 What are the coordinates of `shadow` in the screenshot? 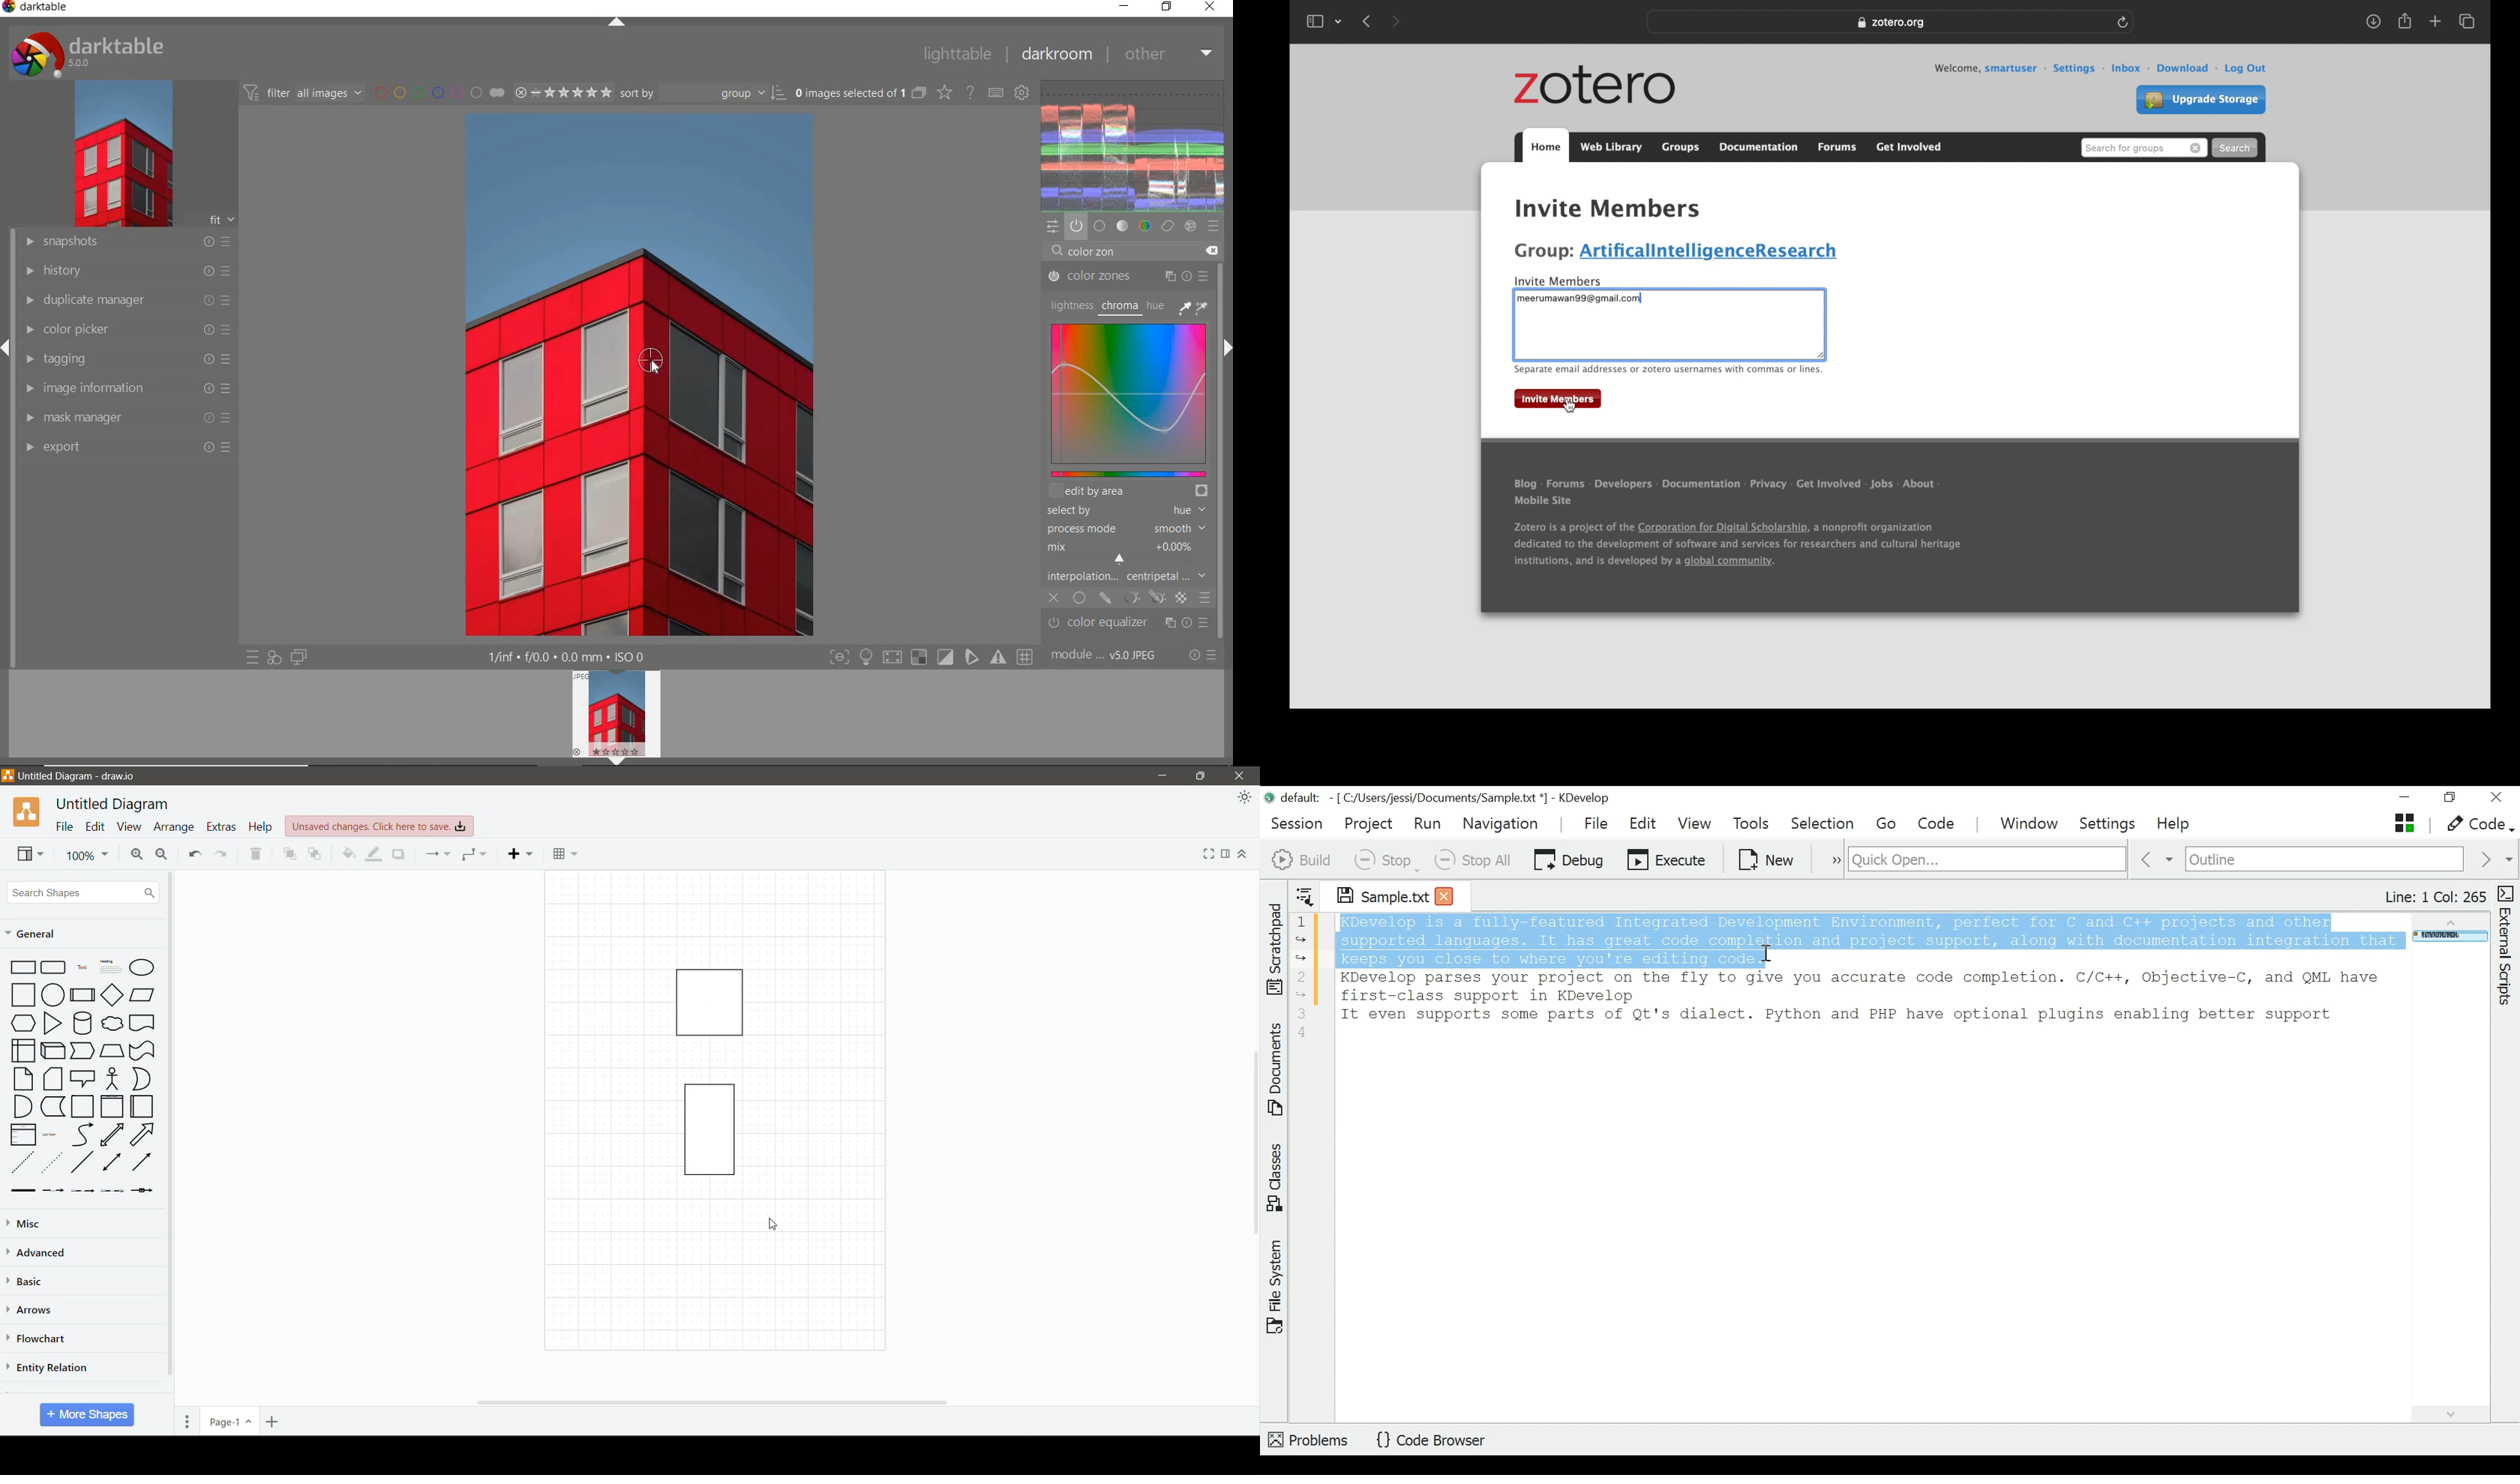 It's located at (891, 658).